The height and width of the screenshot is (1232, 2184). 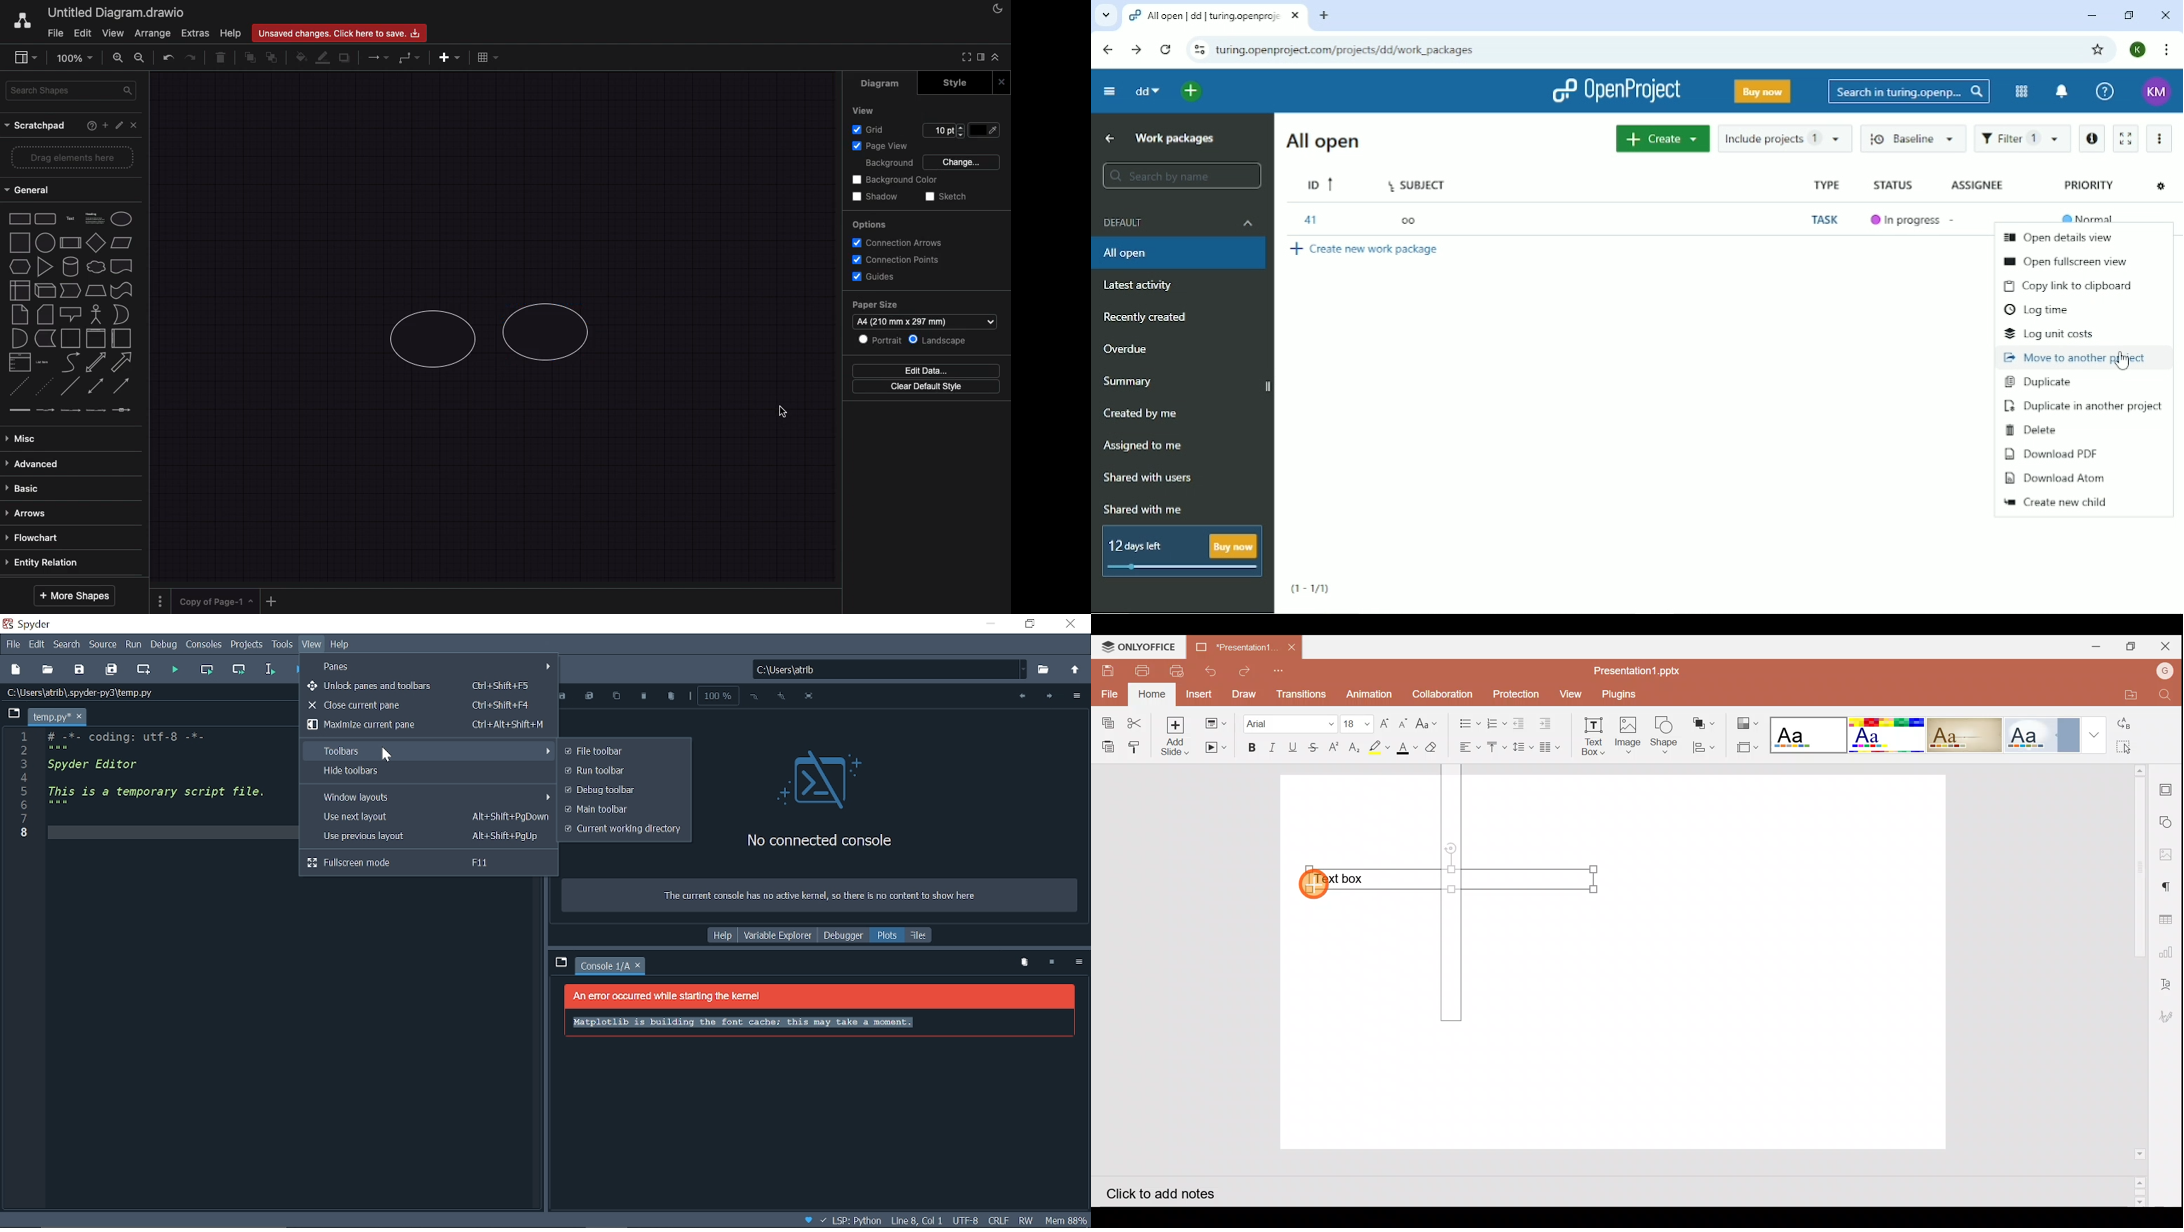 What do you see at coordinates (23, 56) in the screenshot?
I see `view` at bounding box center [23, 56].